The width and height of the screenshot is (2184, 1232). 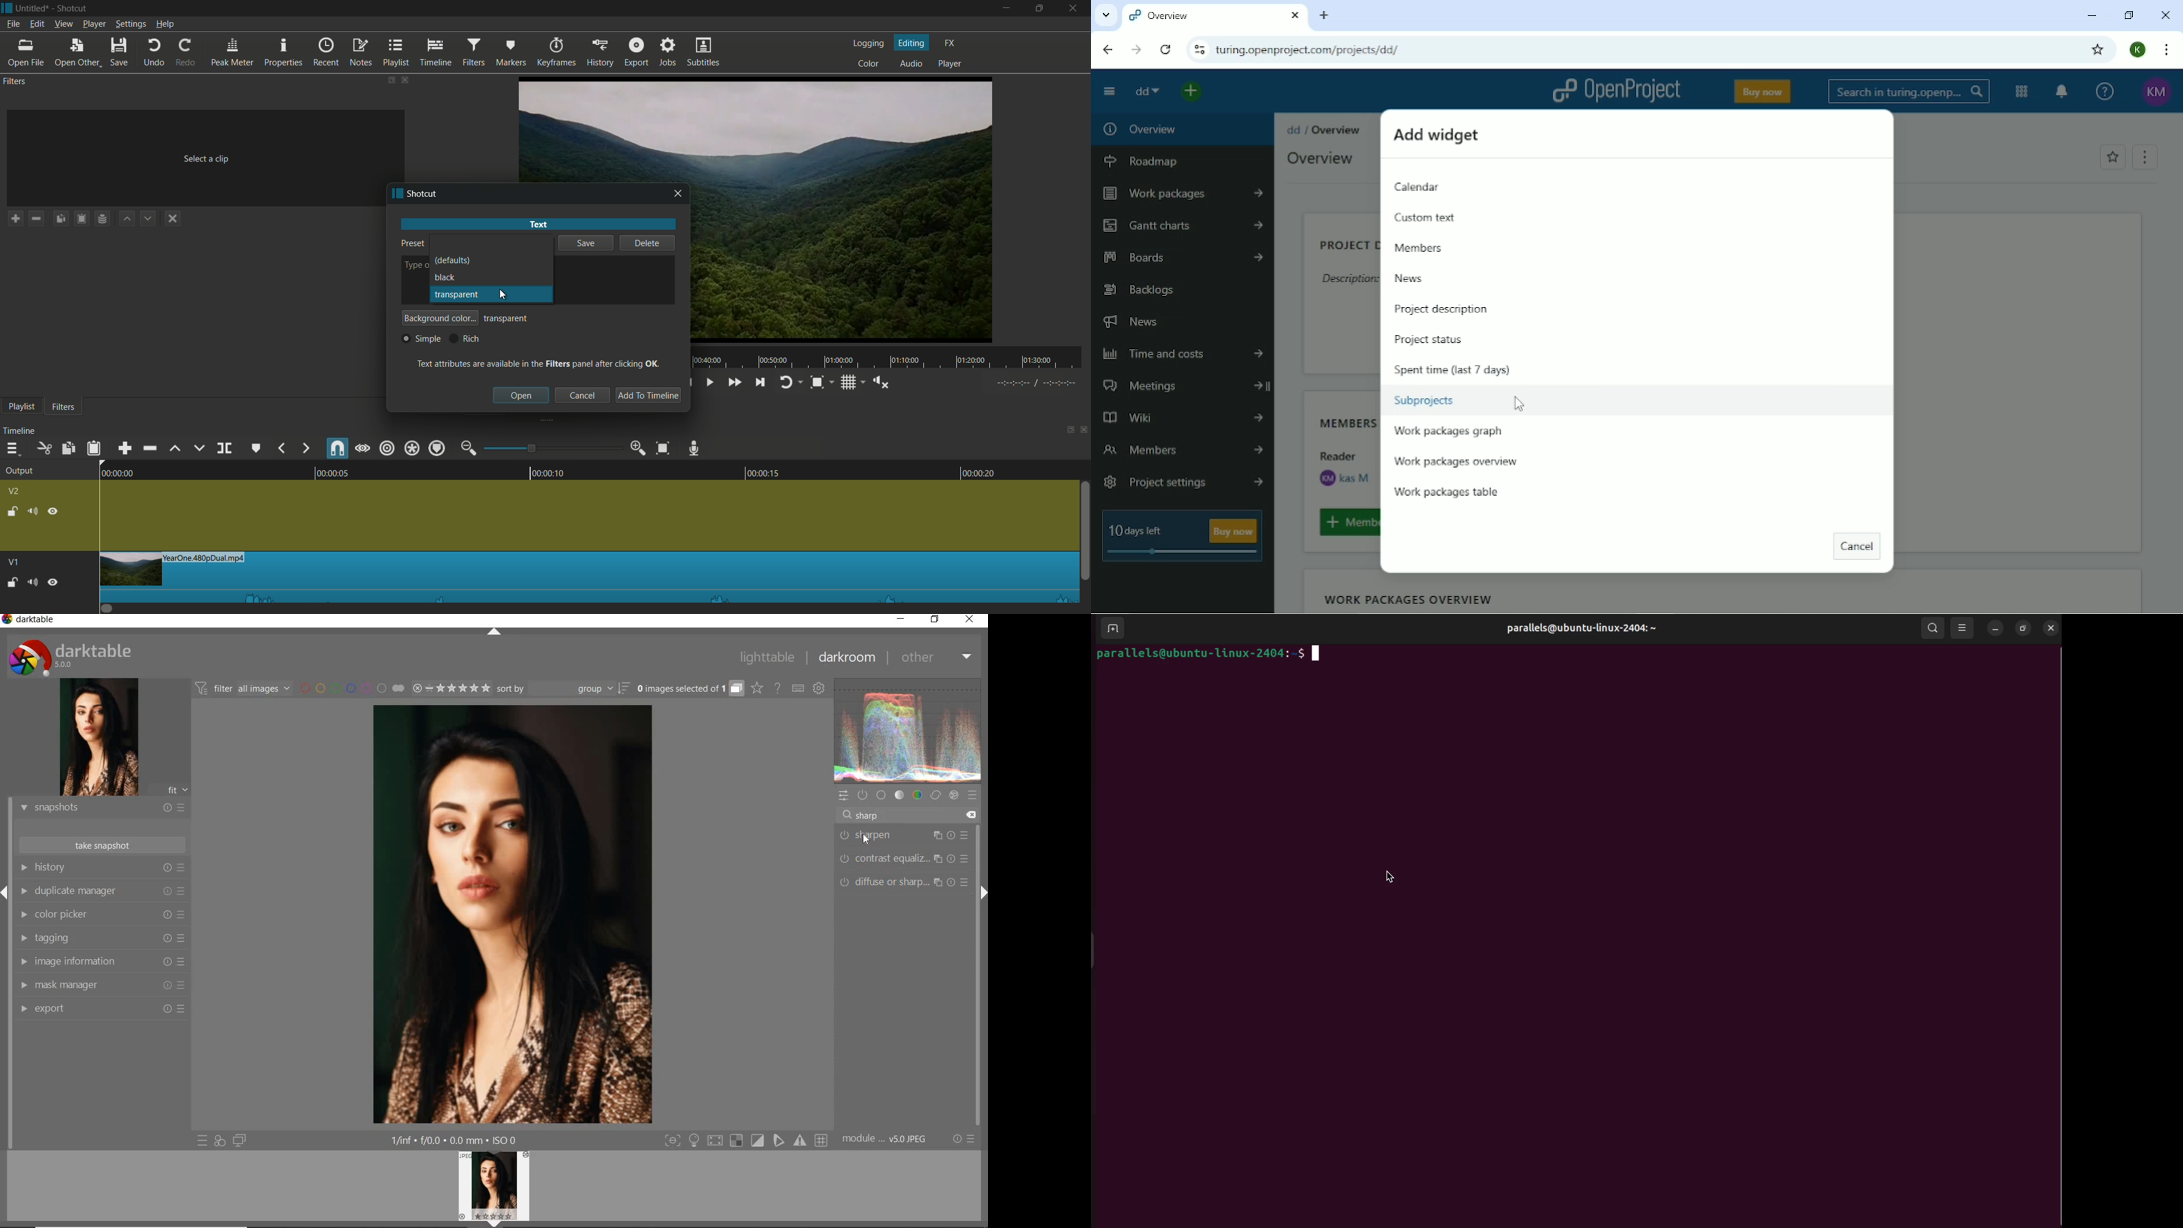 What do you see at coordinates (903, 836) in the screenshot?
I see `sharpen` at bounding box center [903, 836].